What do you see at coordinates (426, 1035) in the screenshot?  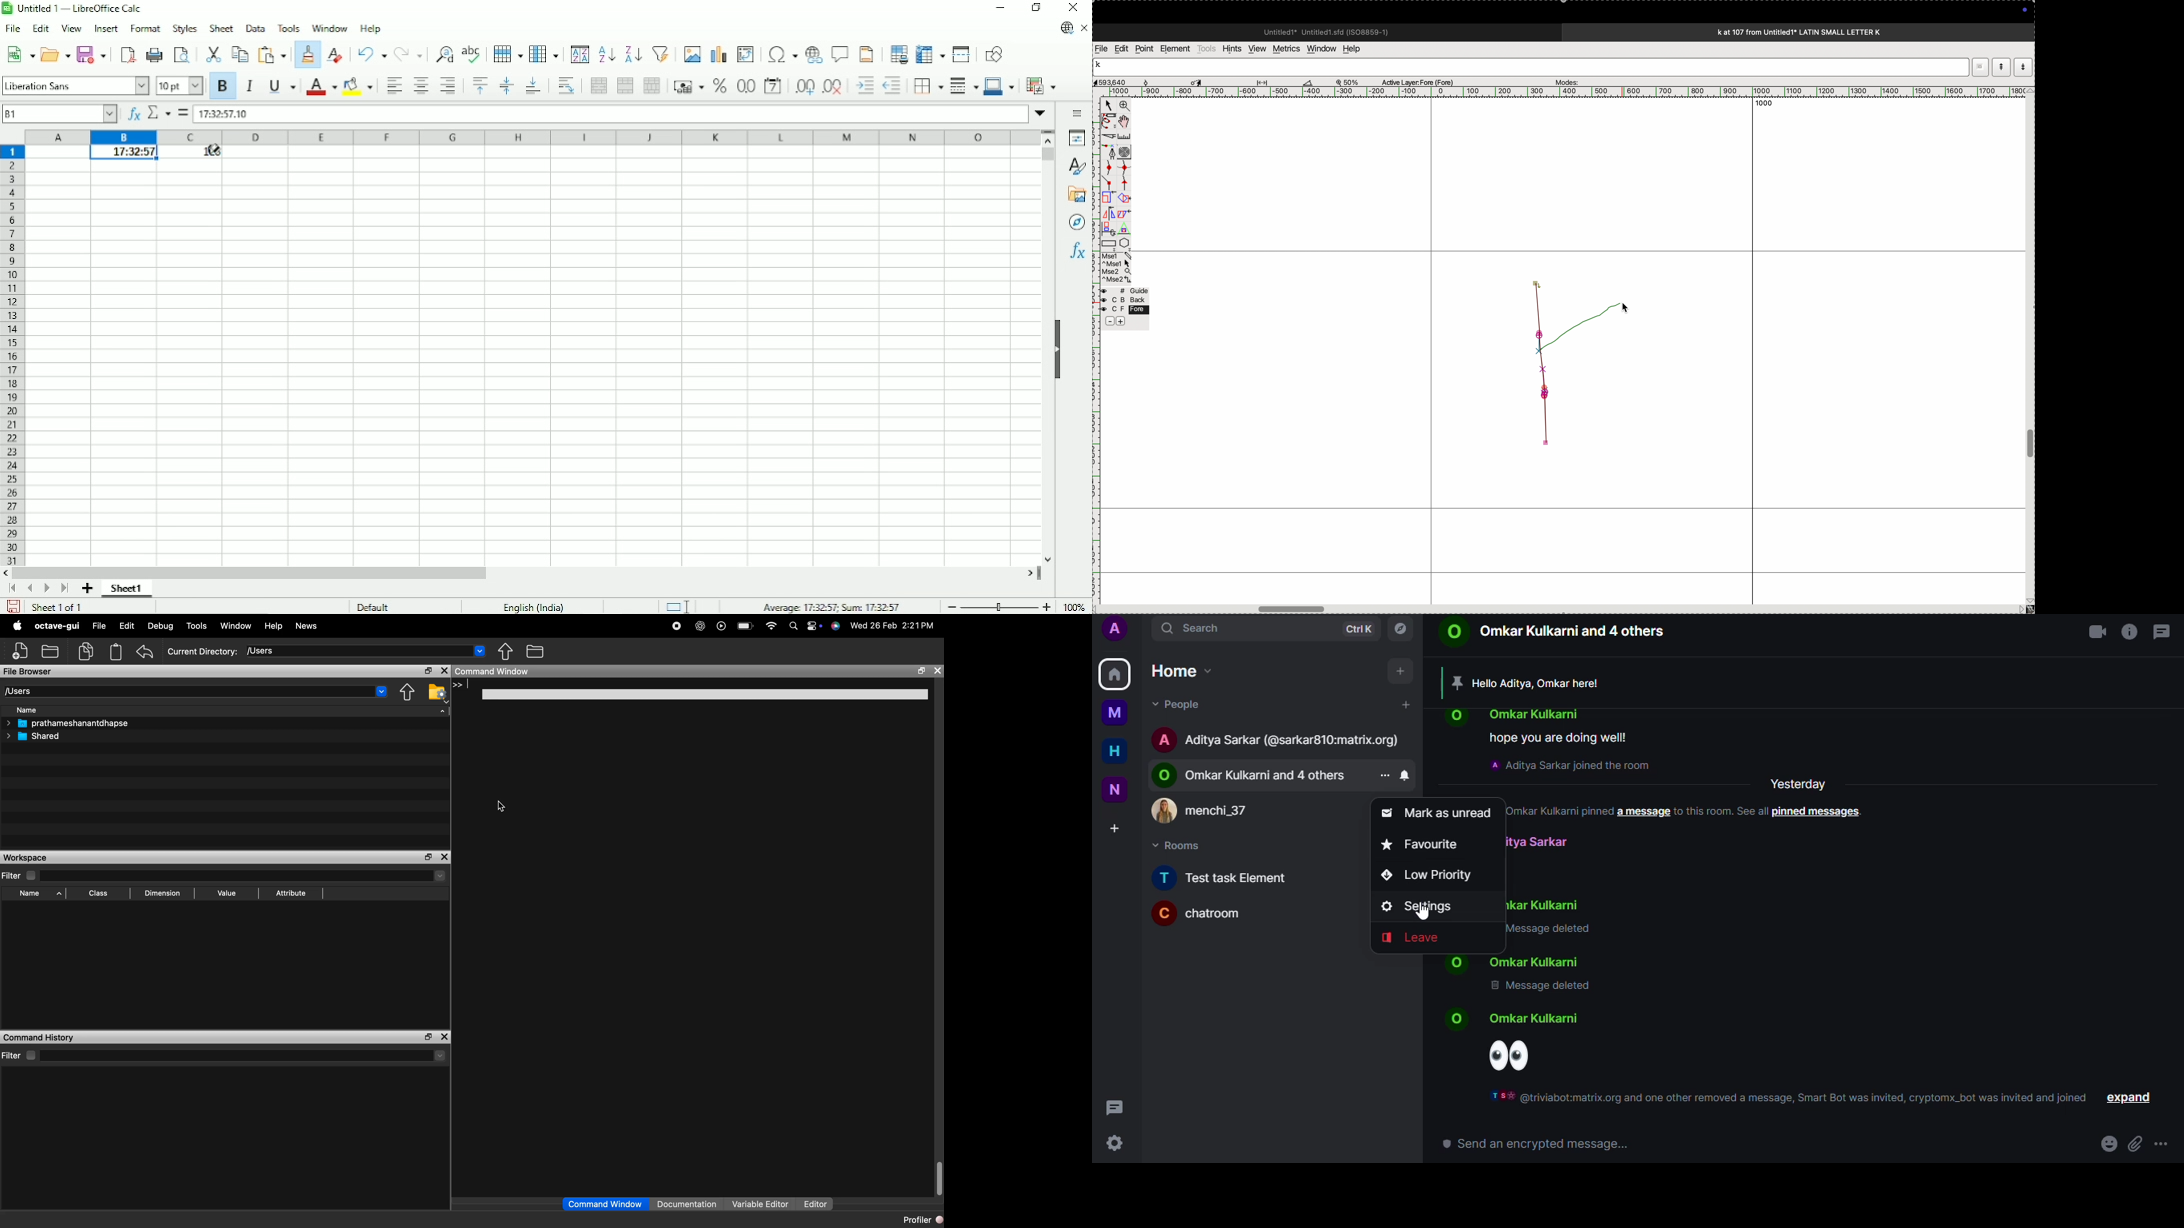 I see `maximise` at bounding box center [426, 1035].